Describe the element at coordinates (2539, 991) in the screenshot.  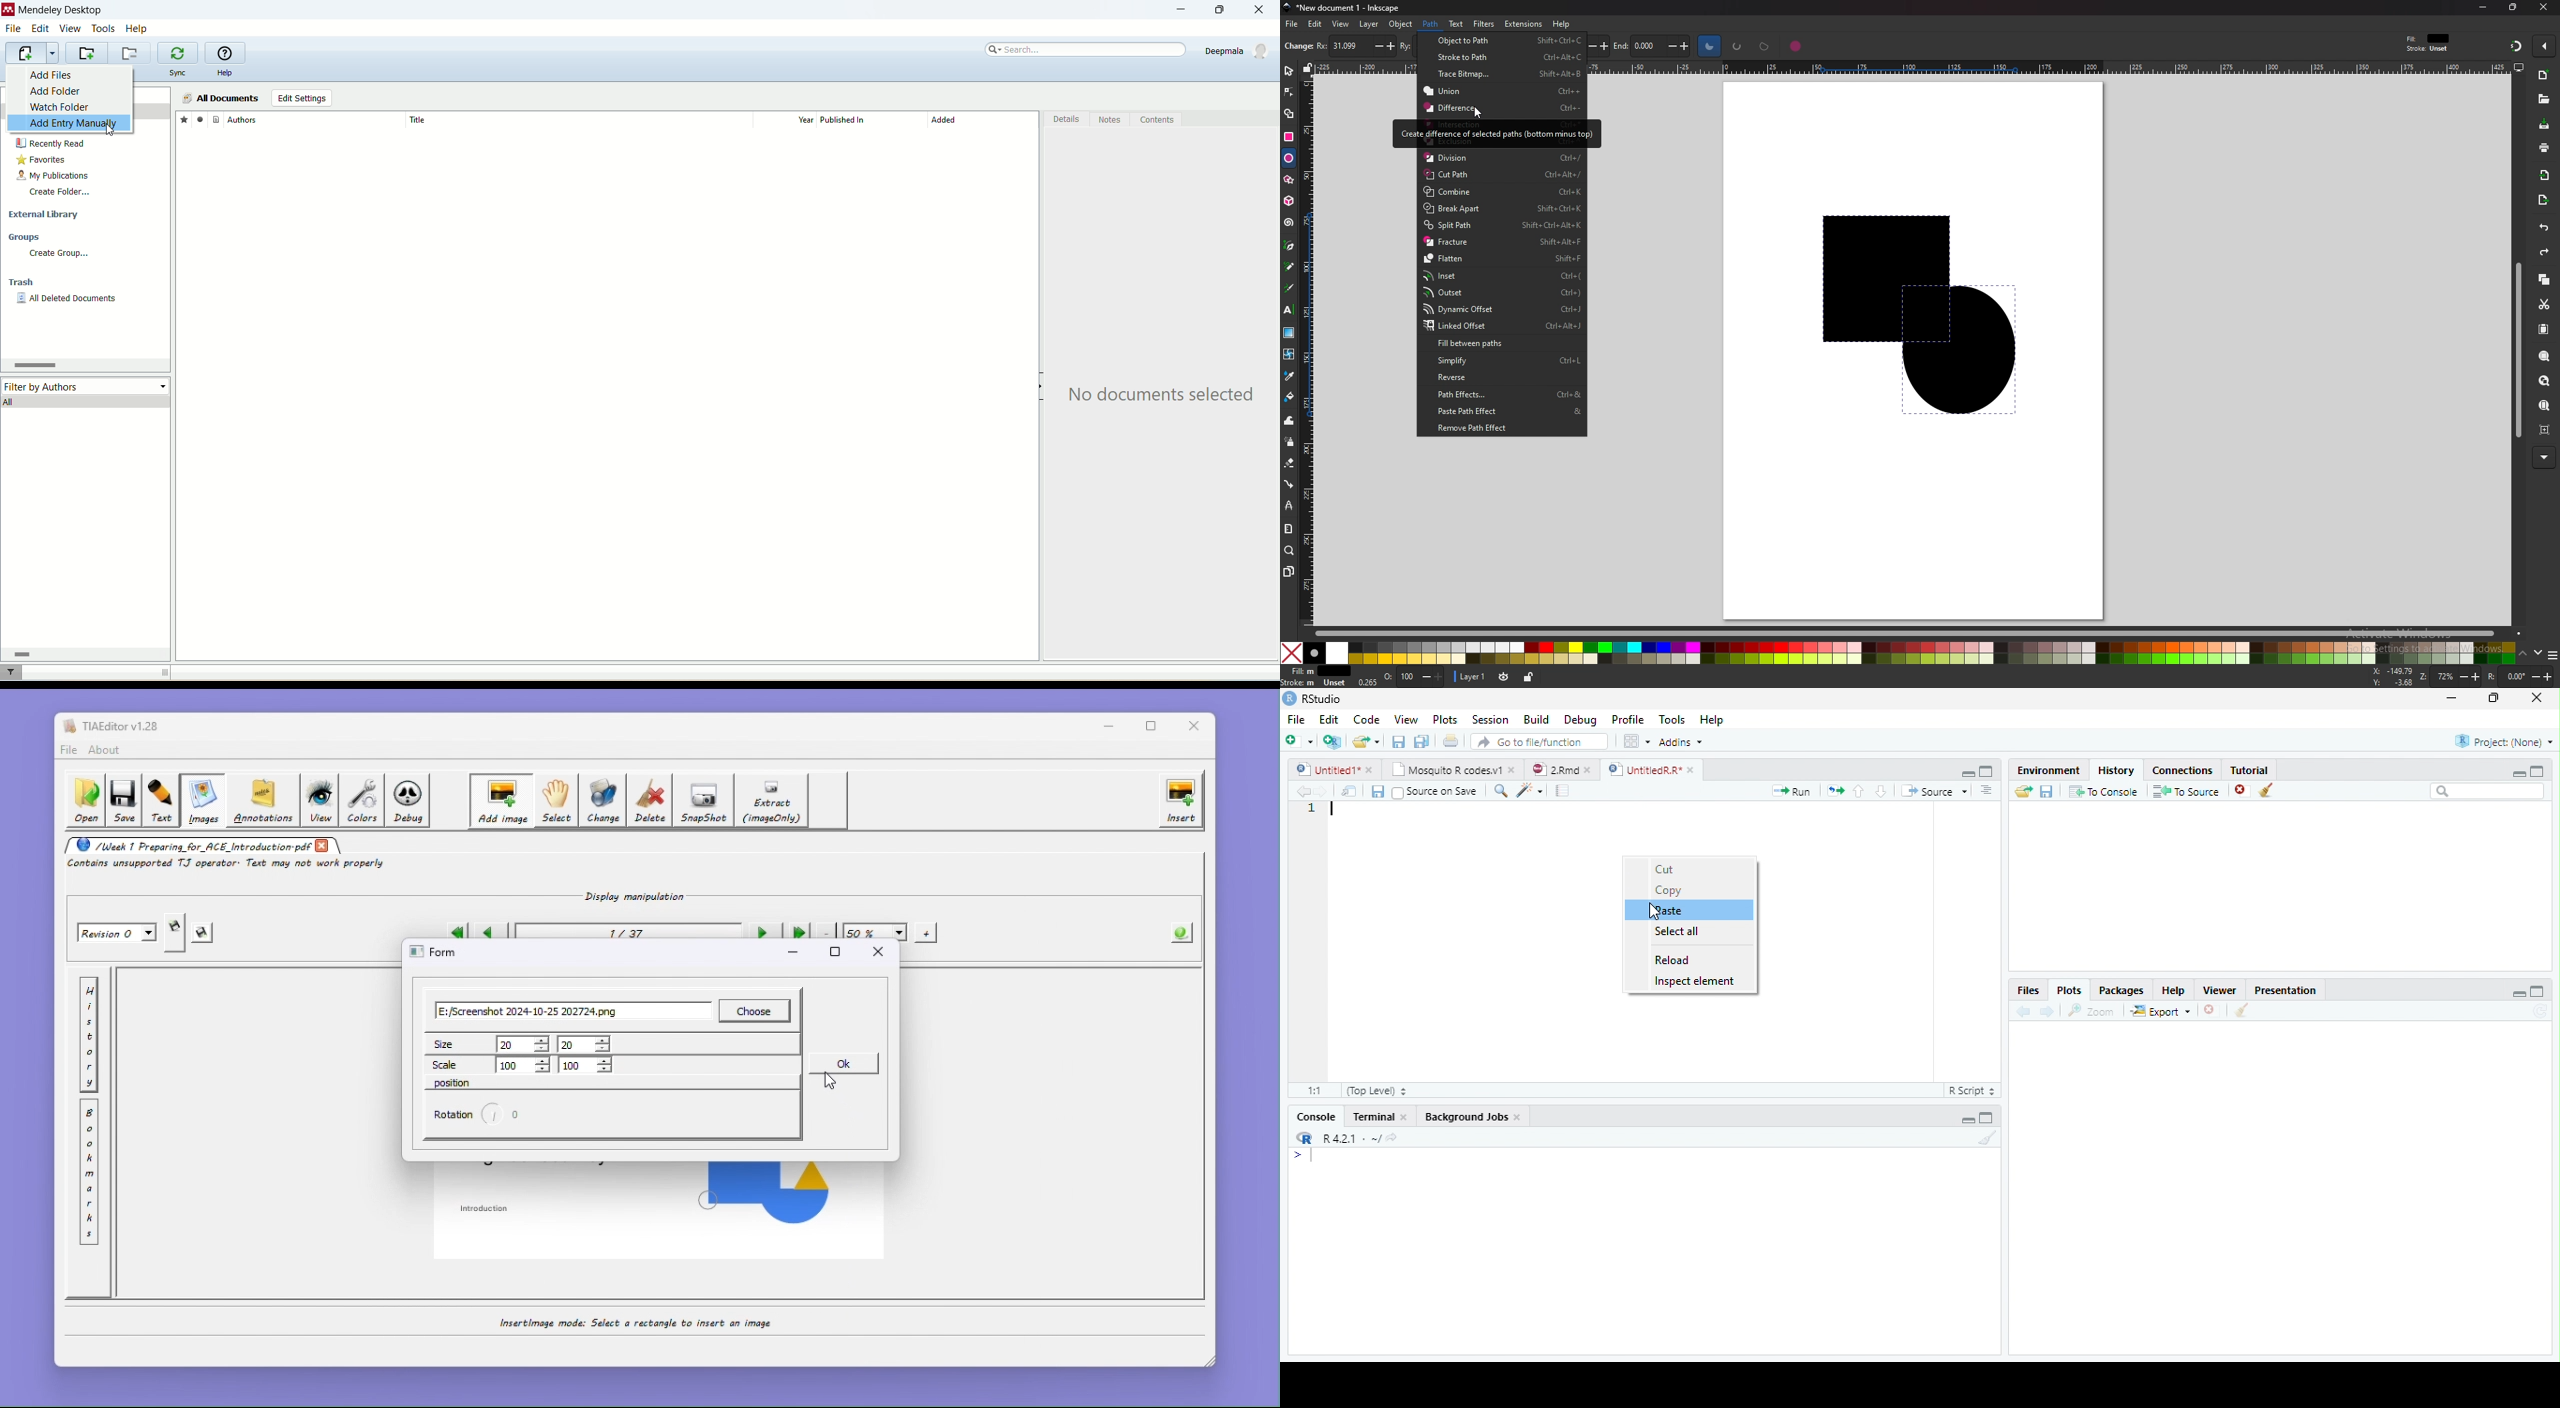
I see `maximize` at that location.